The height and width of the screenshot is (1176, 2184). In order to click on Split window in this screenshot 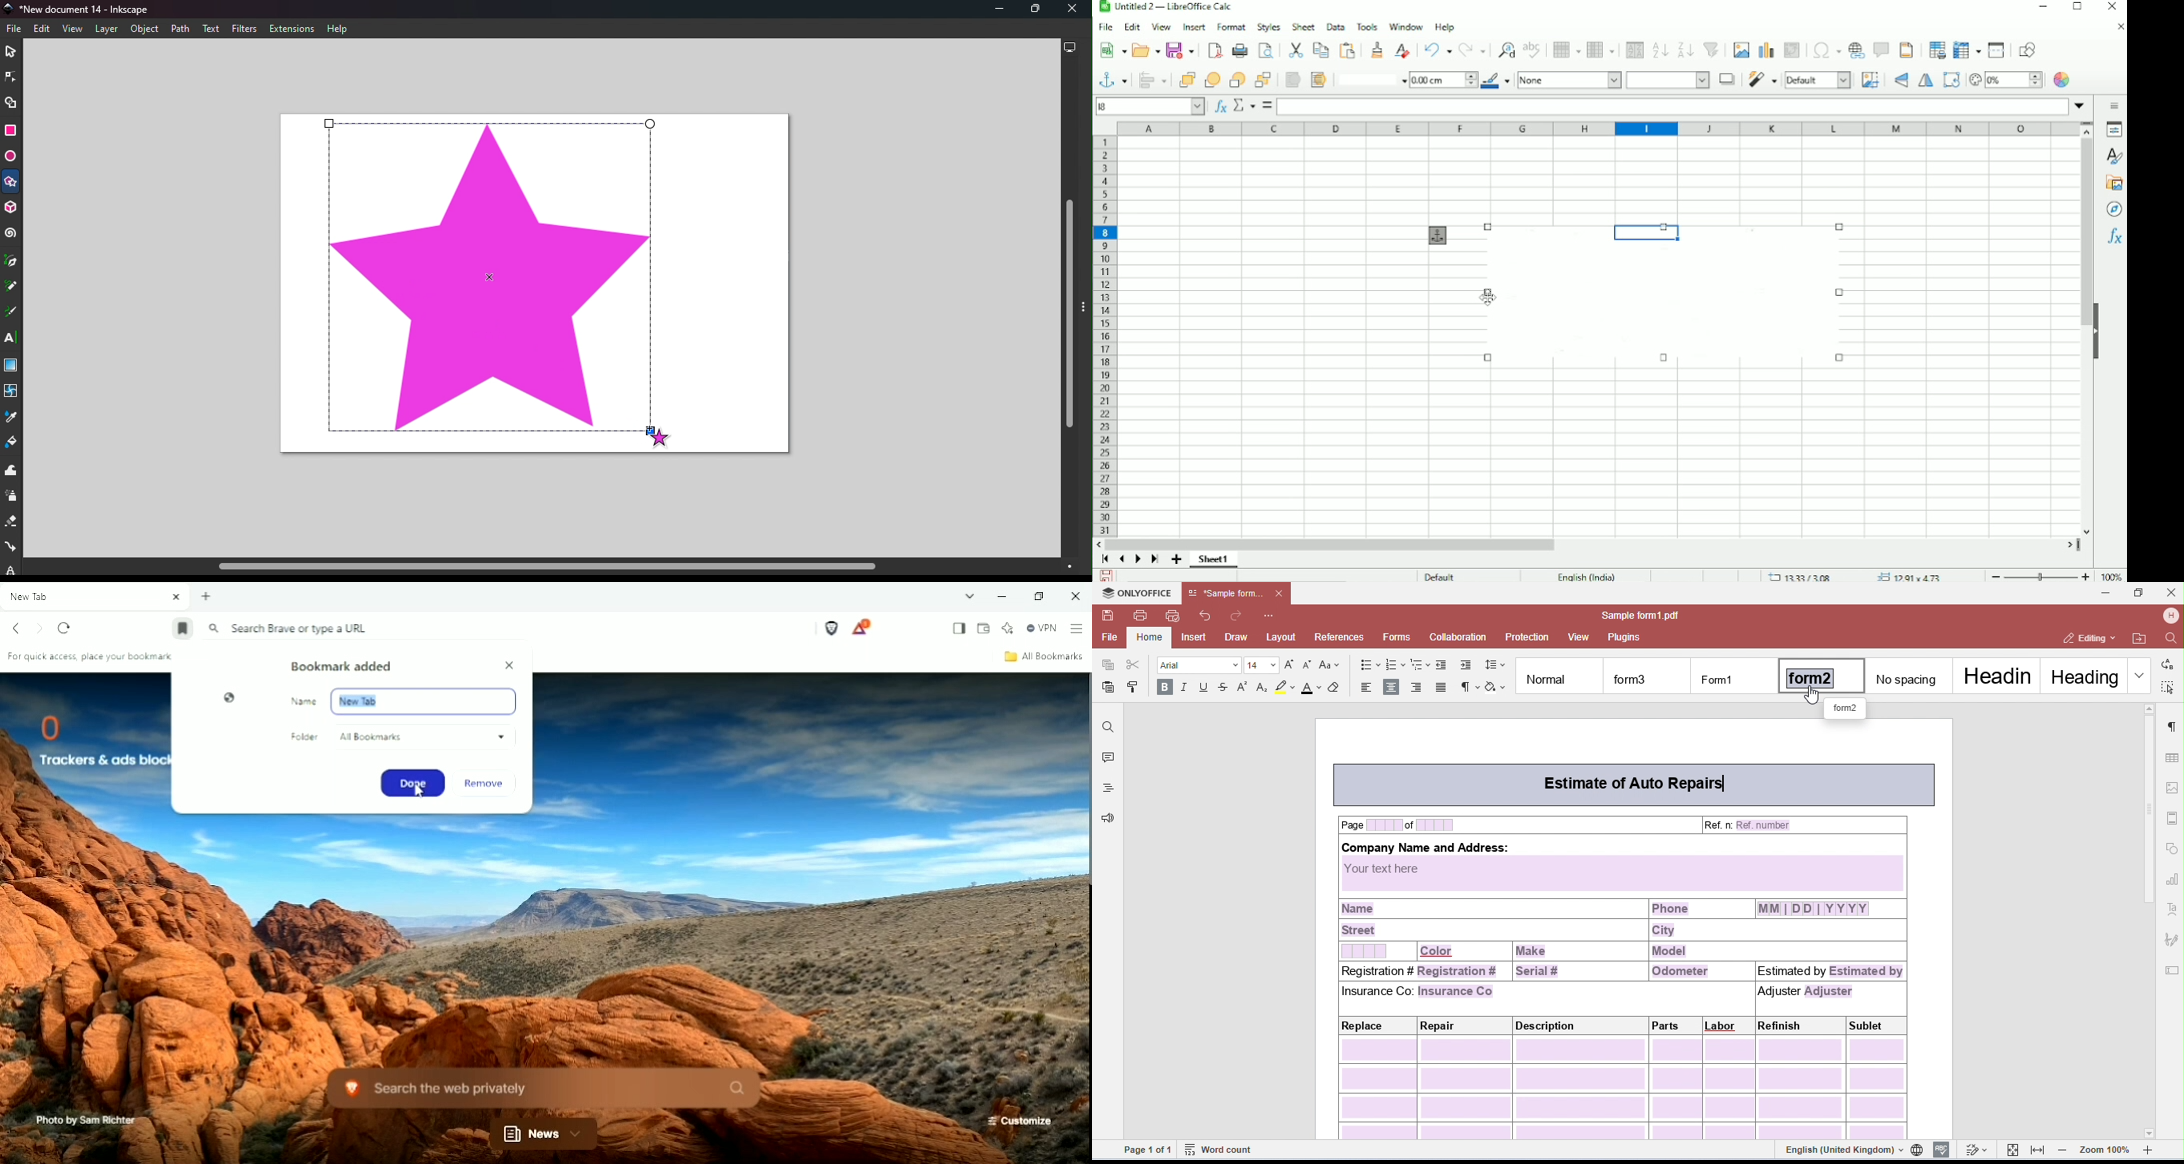, I will do `click(1996, 50)`.